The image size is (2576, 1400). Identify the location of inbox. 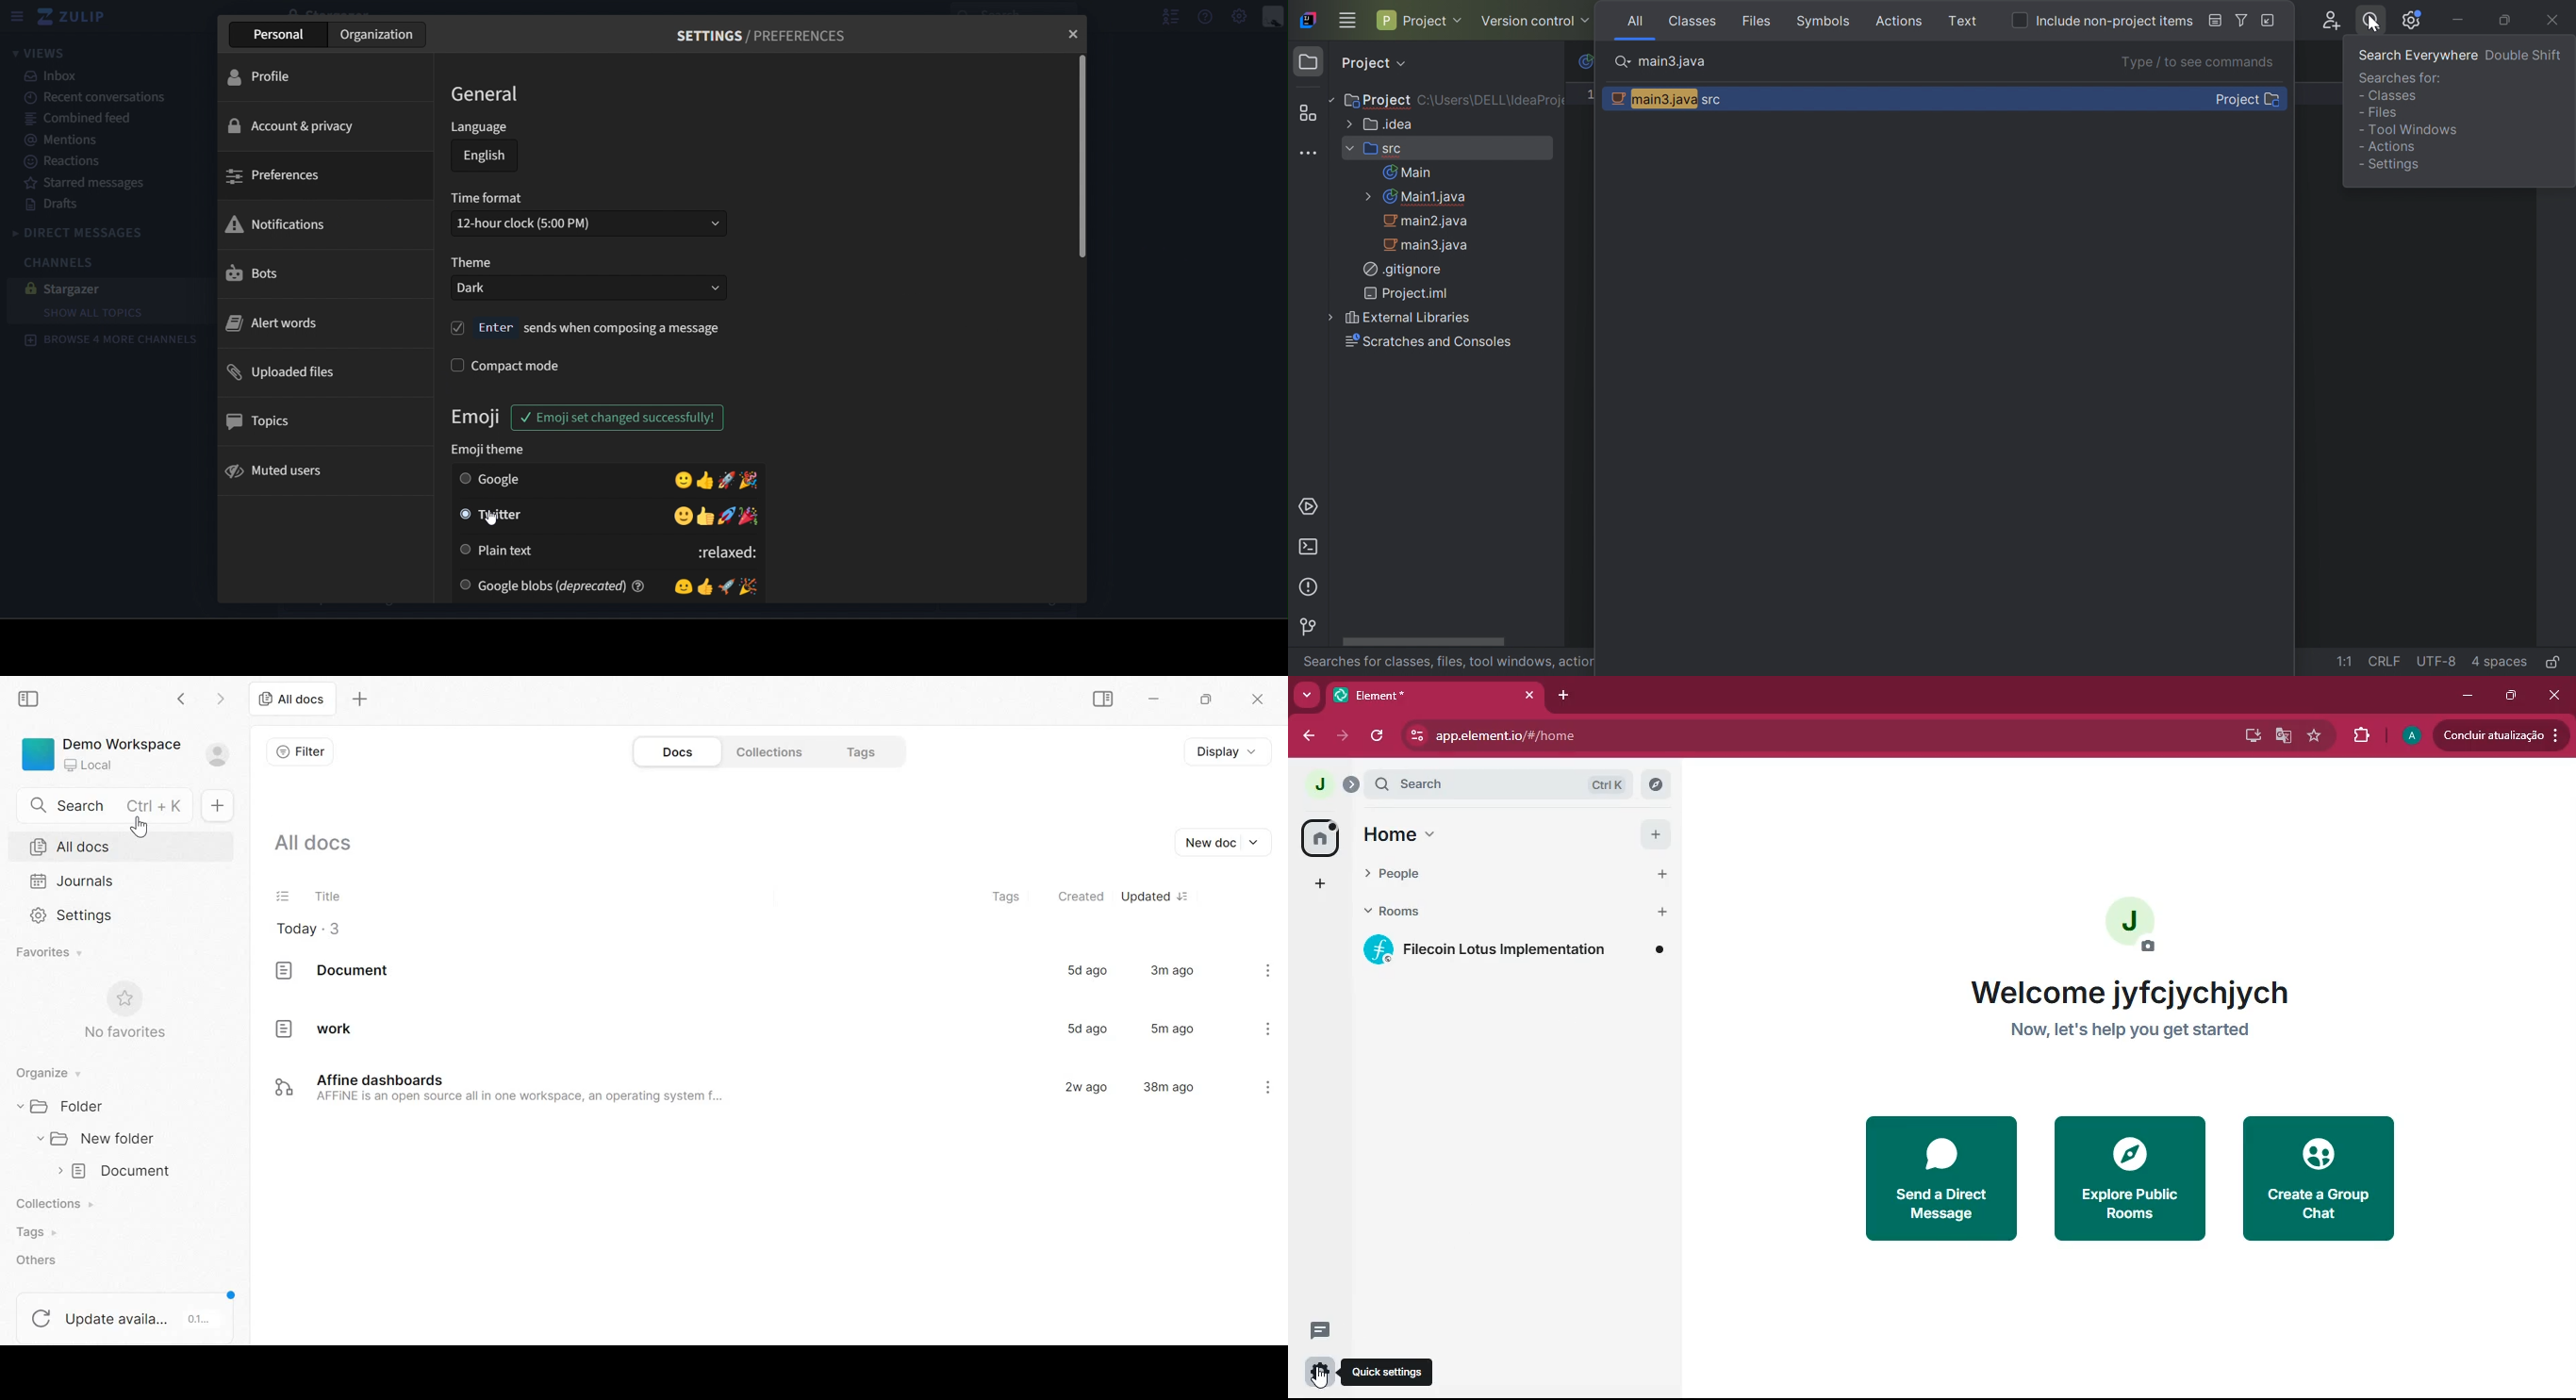
(58, 77).